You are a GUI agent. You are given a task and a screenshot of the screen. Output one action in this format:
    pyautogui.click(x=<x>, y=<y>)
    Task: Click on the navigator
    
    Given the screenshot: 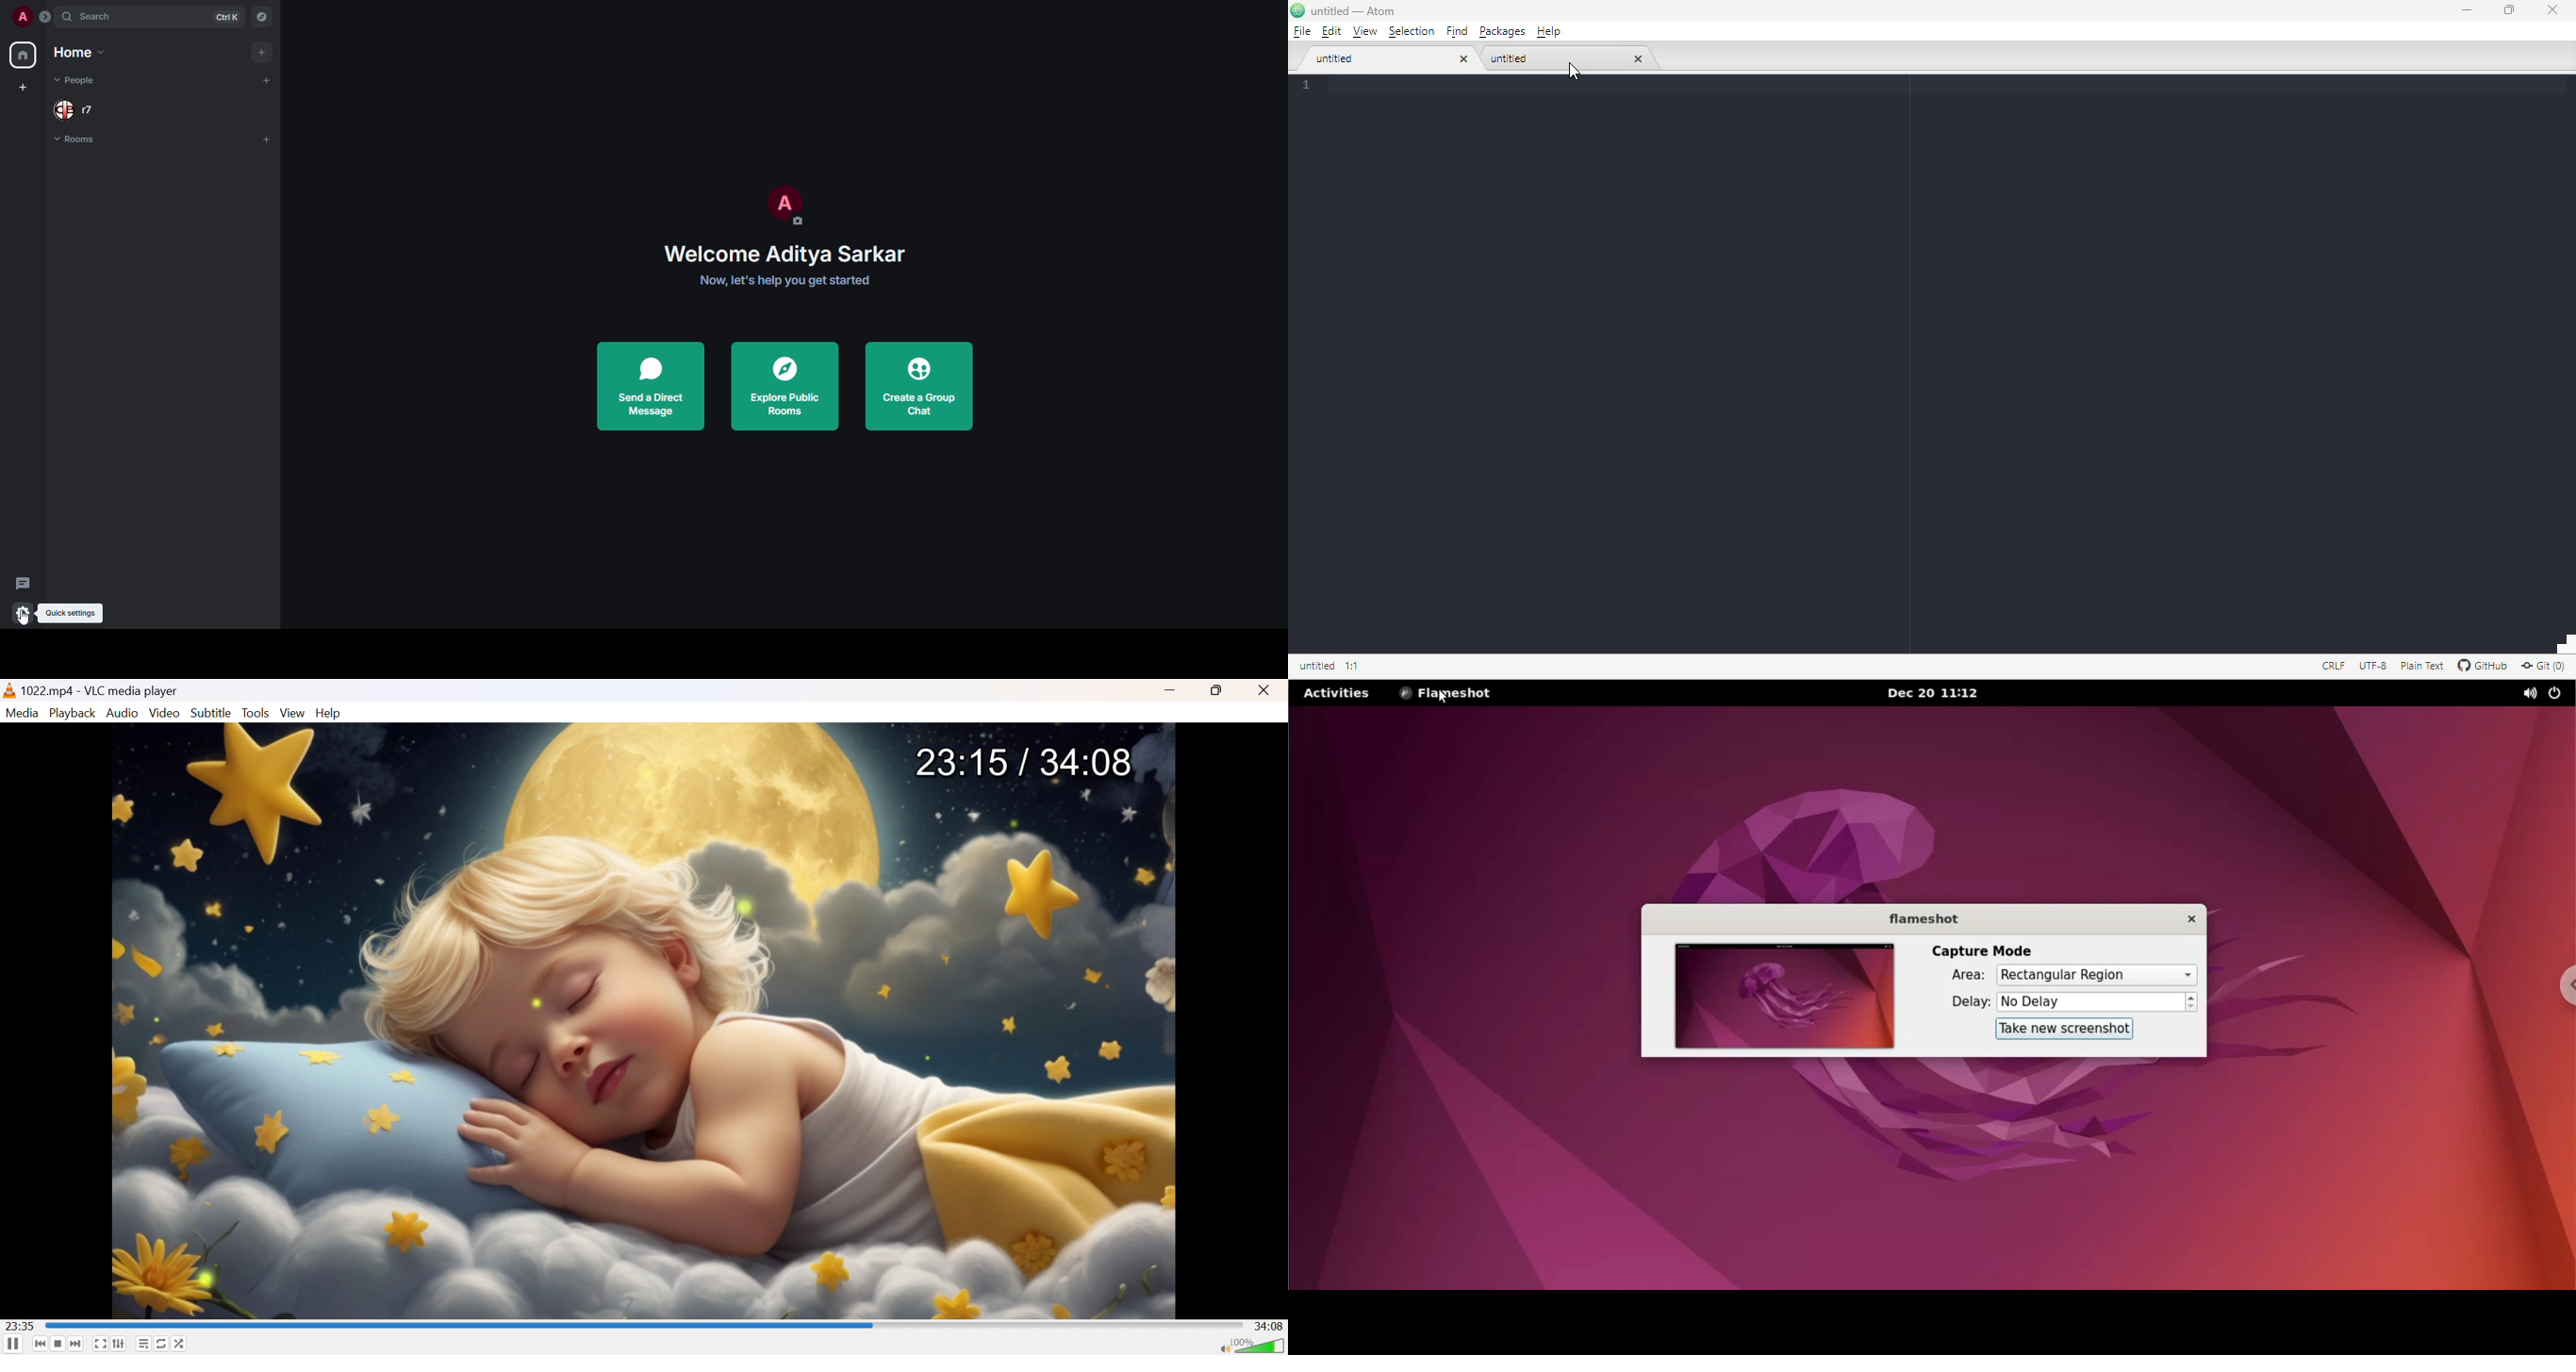 What is the action you would take?
    pyautogui.click(x=264, y=17)
    